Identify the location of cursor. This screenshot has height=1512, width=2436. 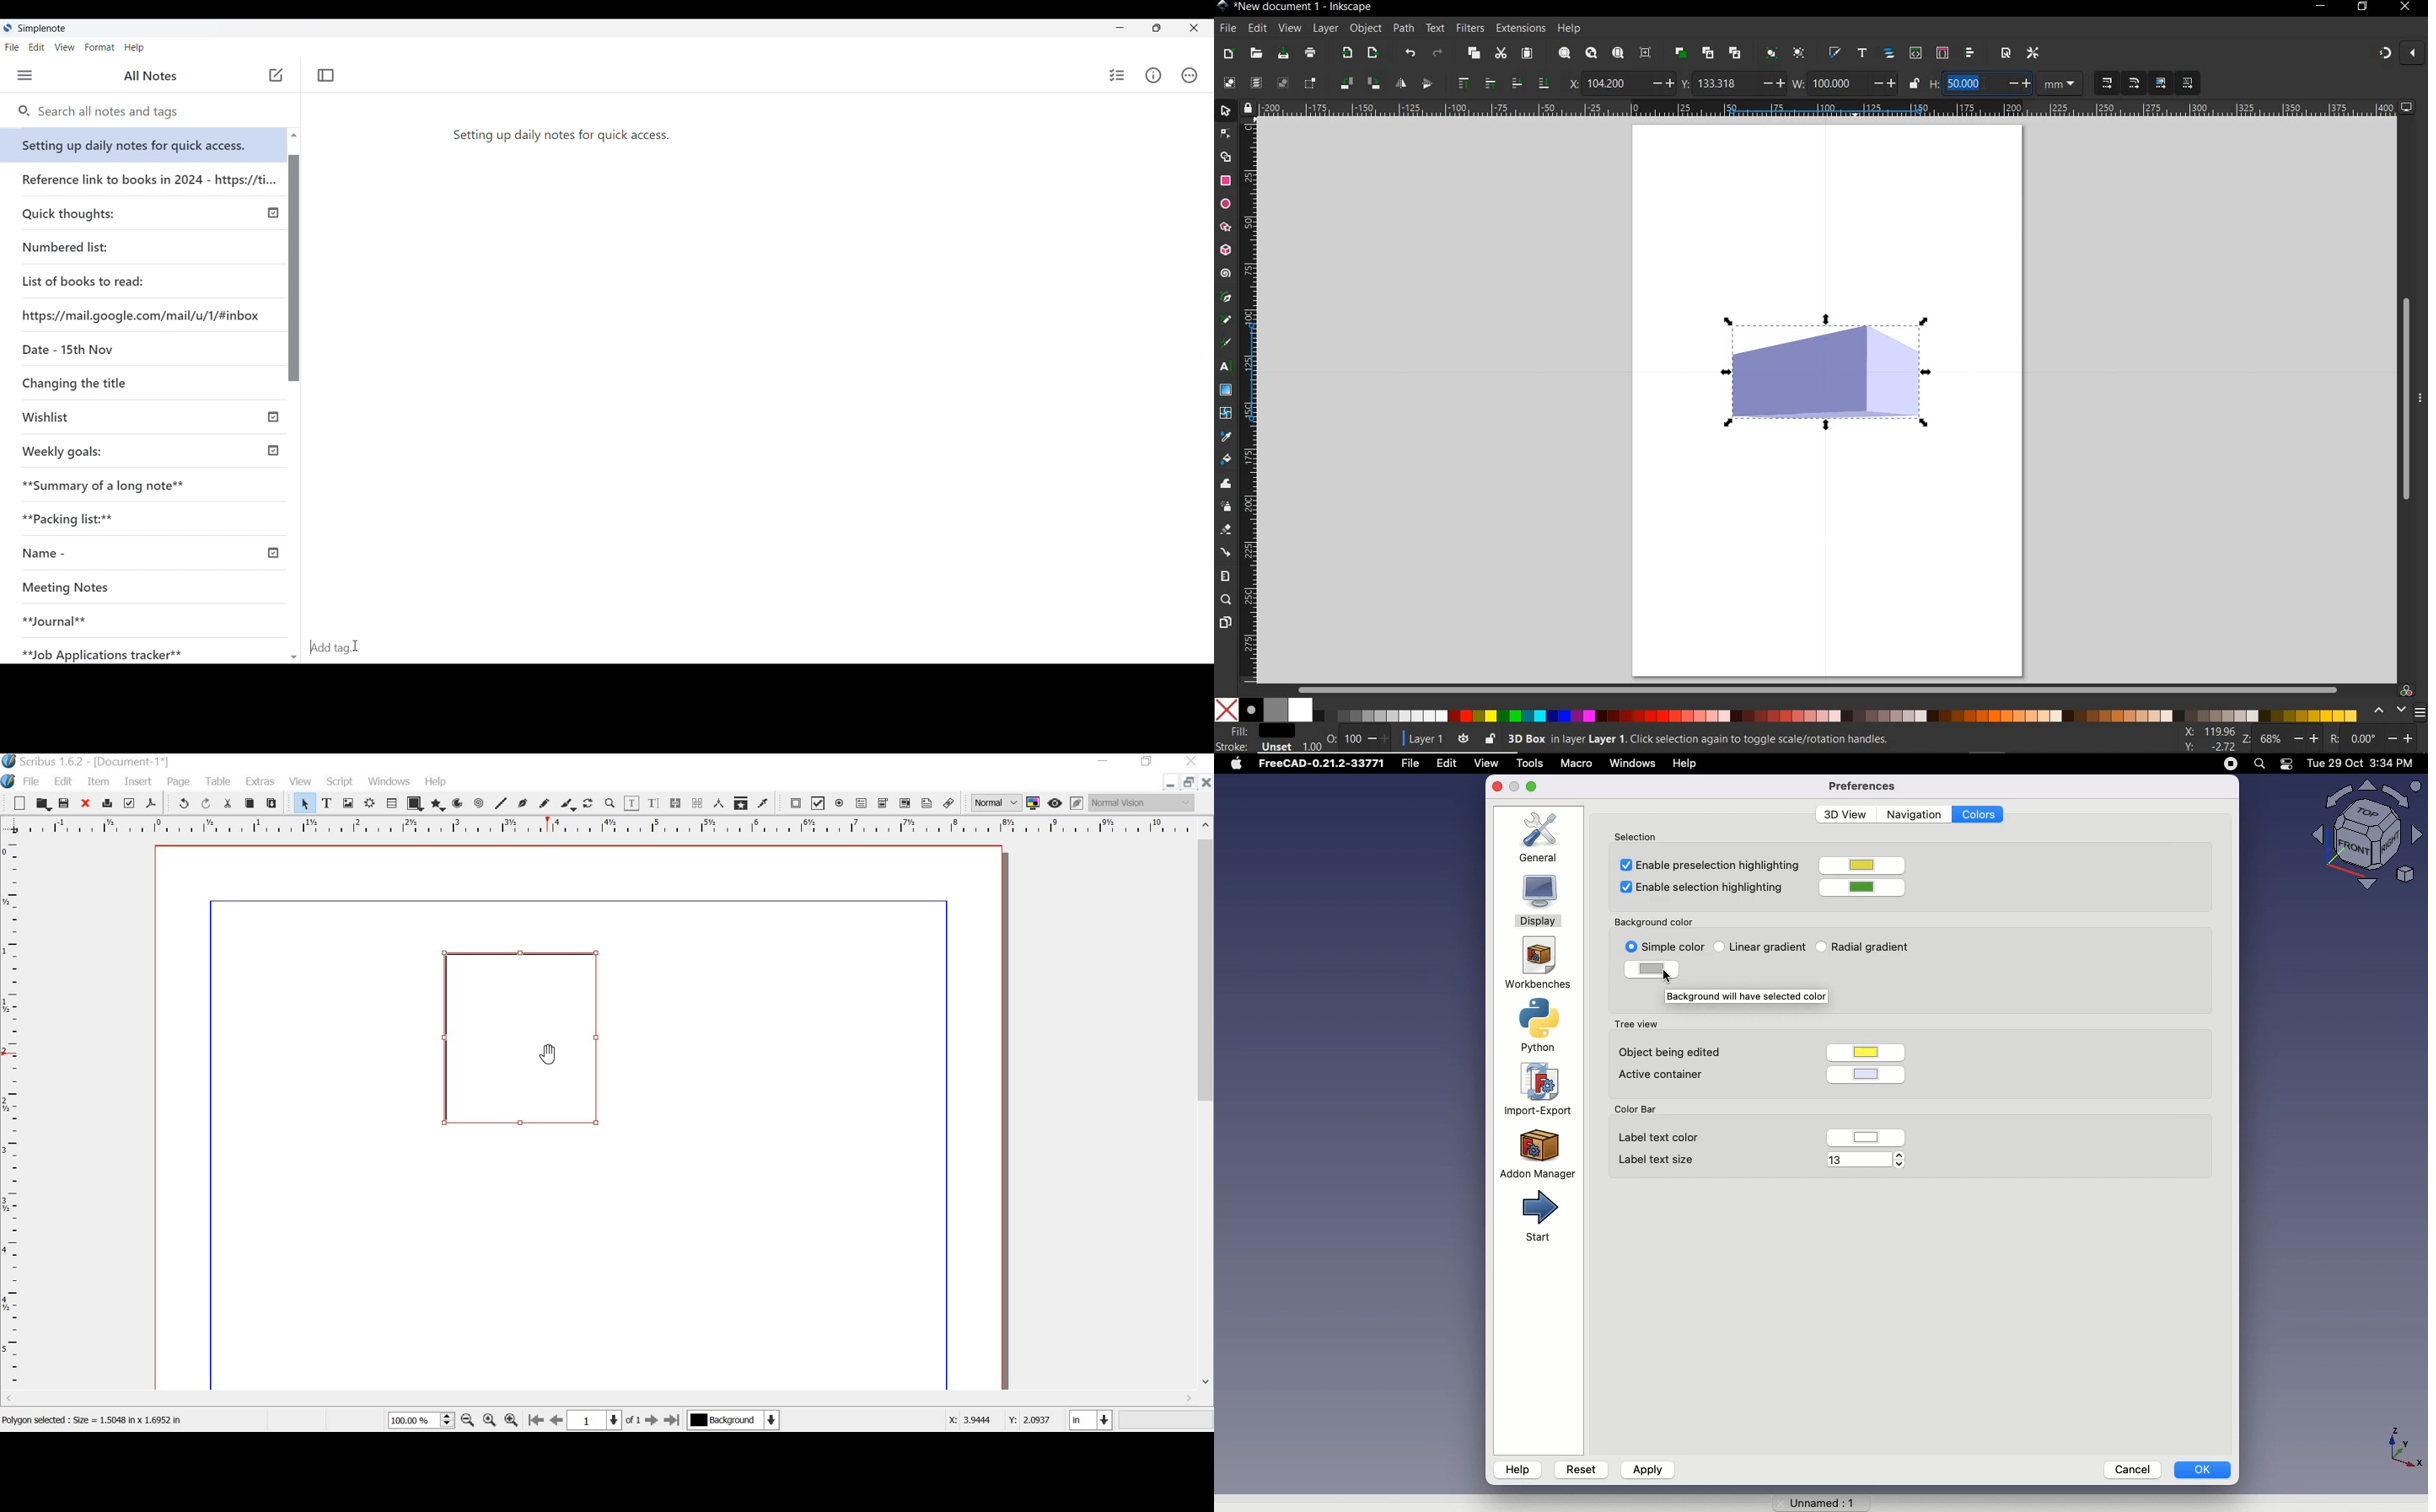
(1986, 85).